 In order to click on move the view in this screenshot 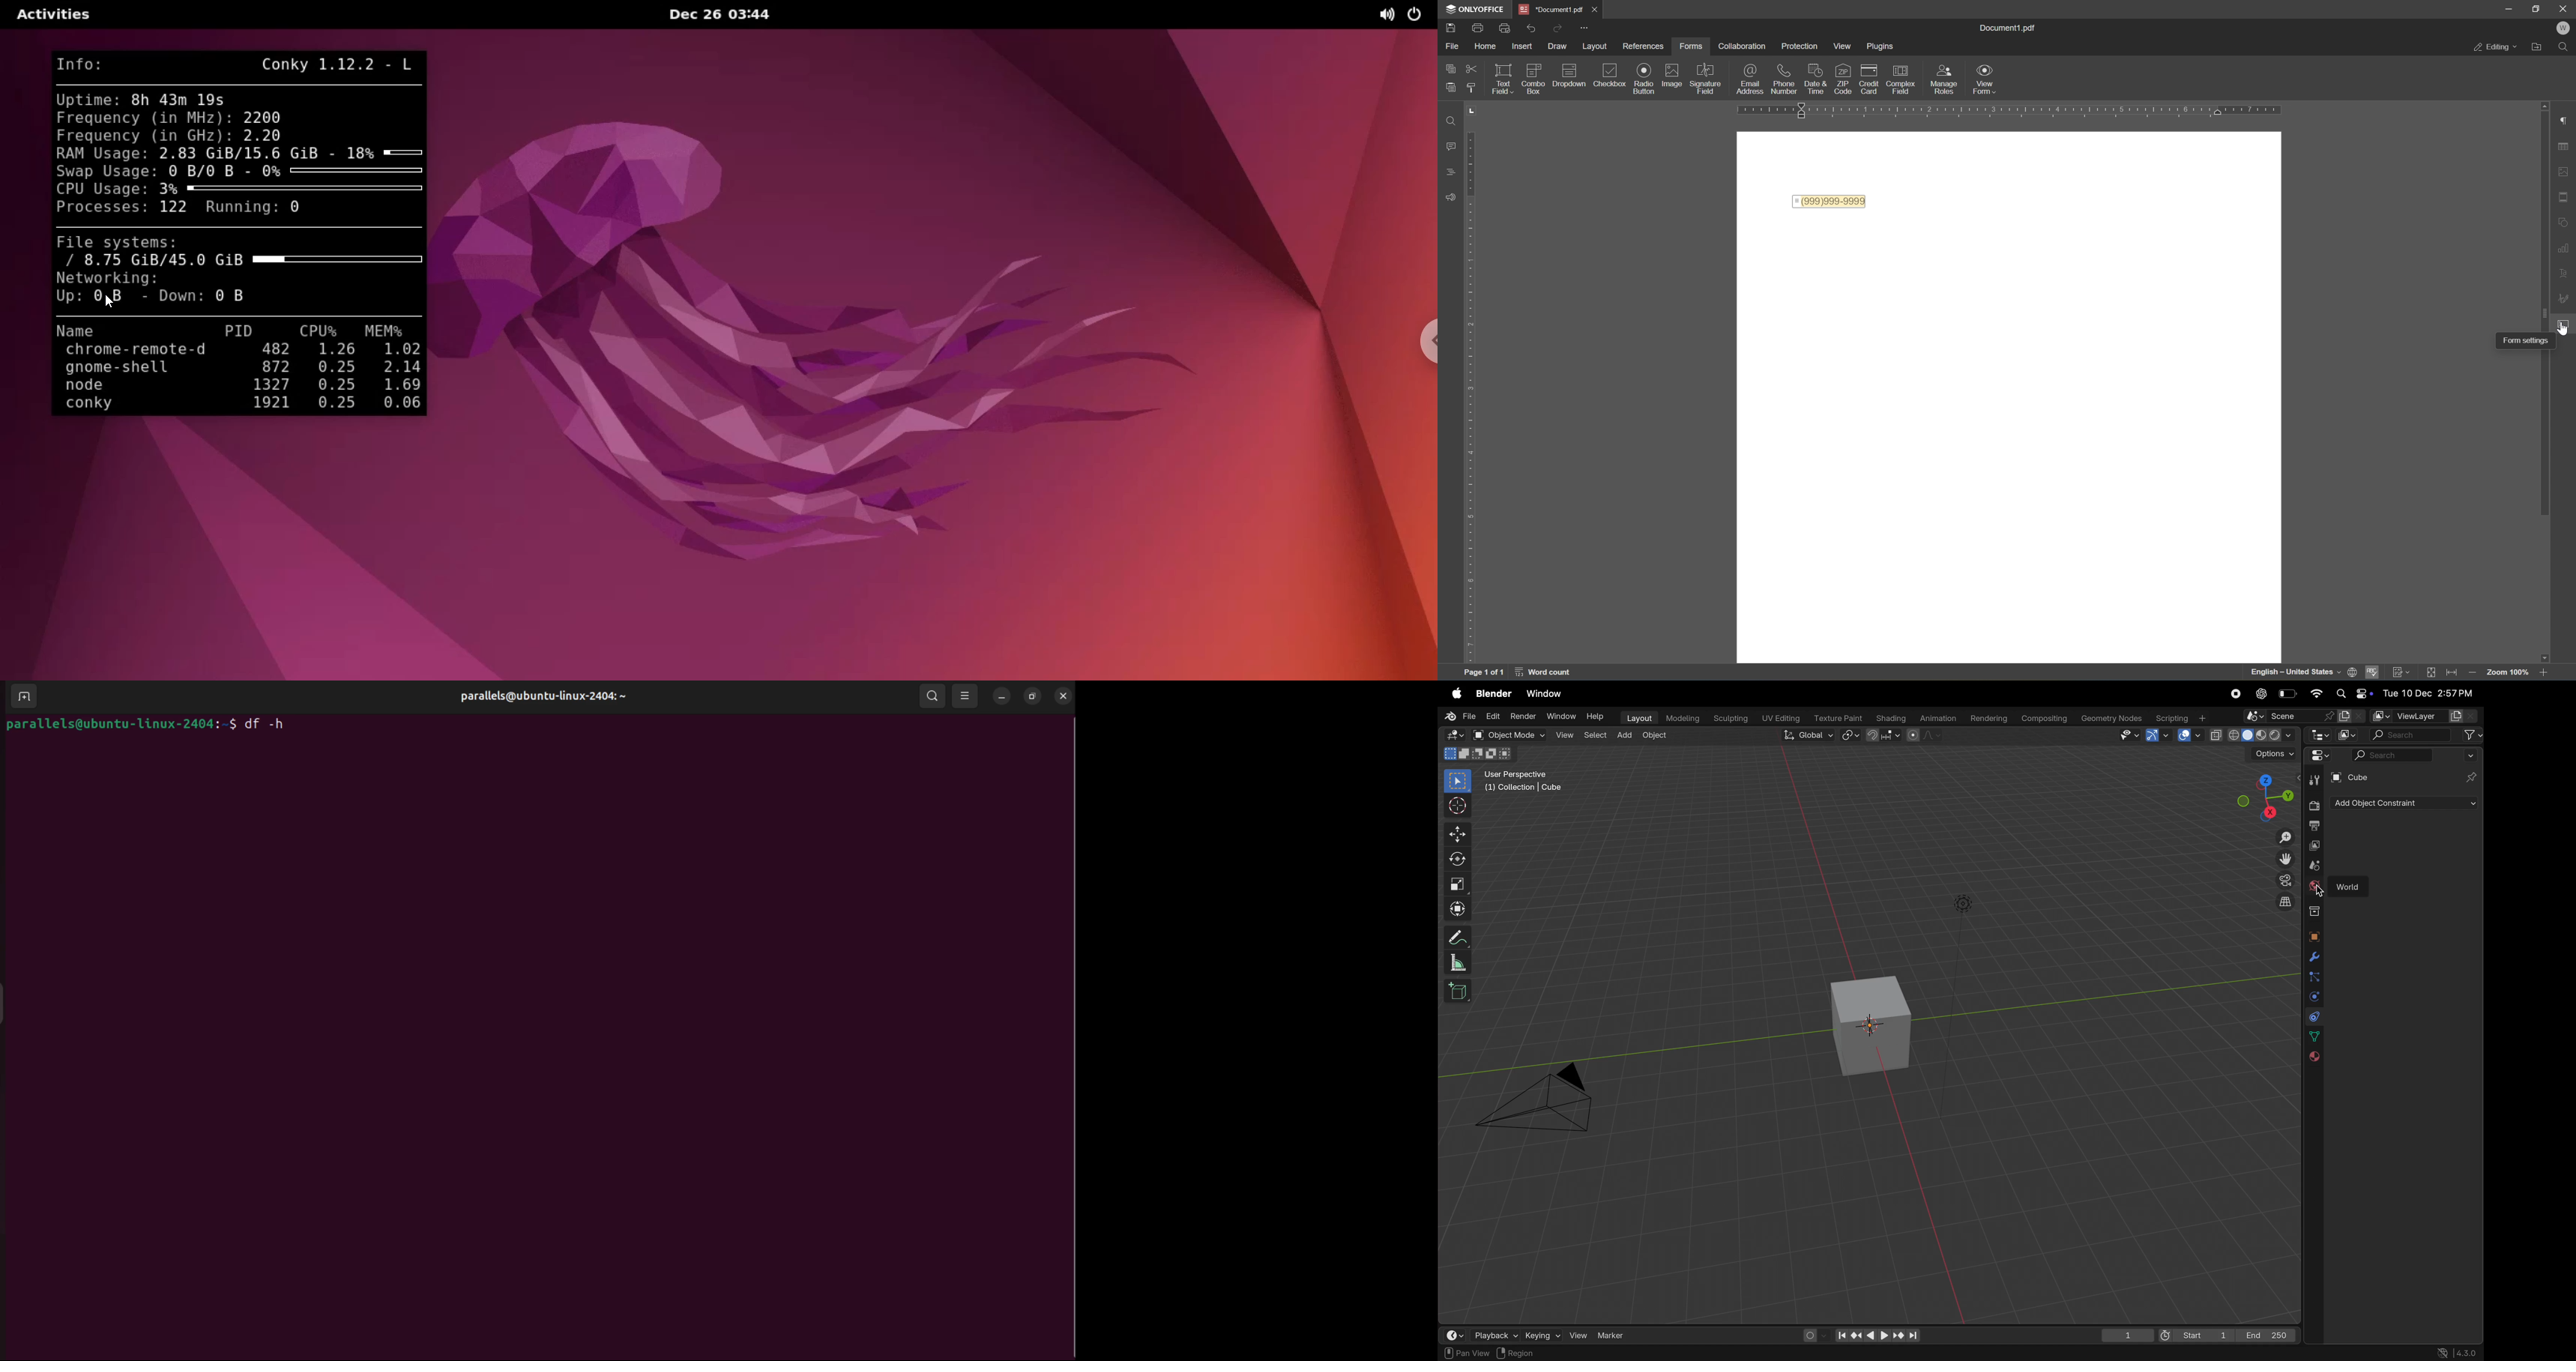, I will do `click(2284, 858)`.